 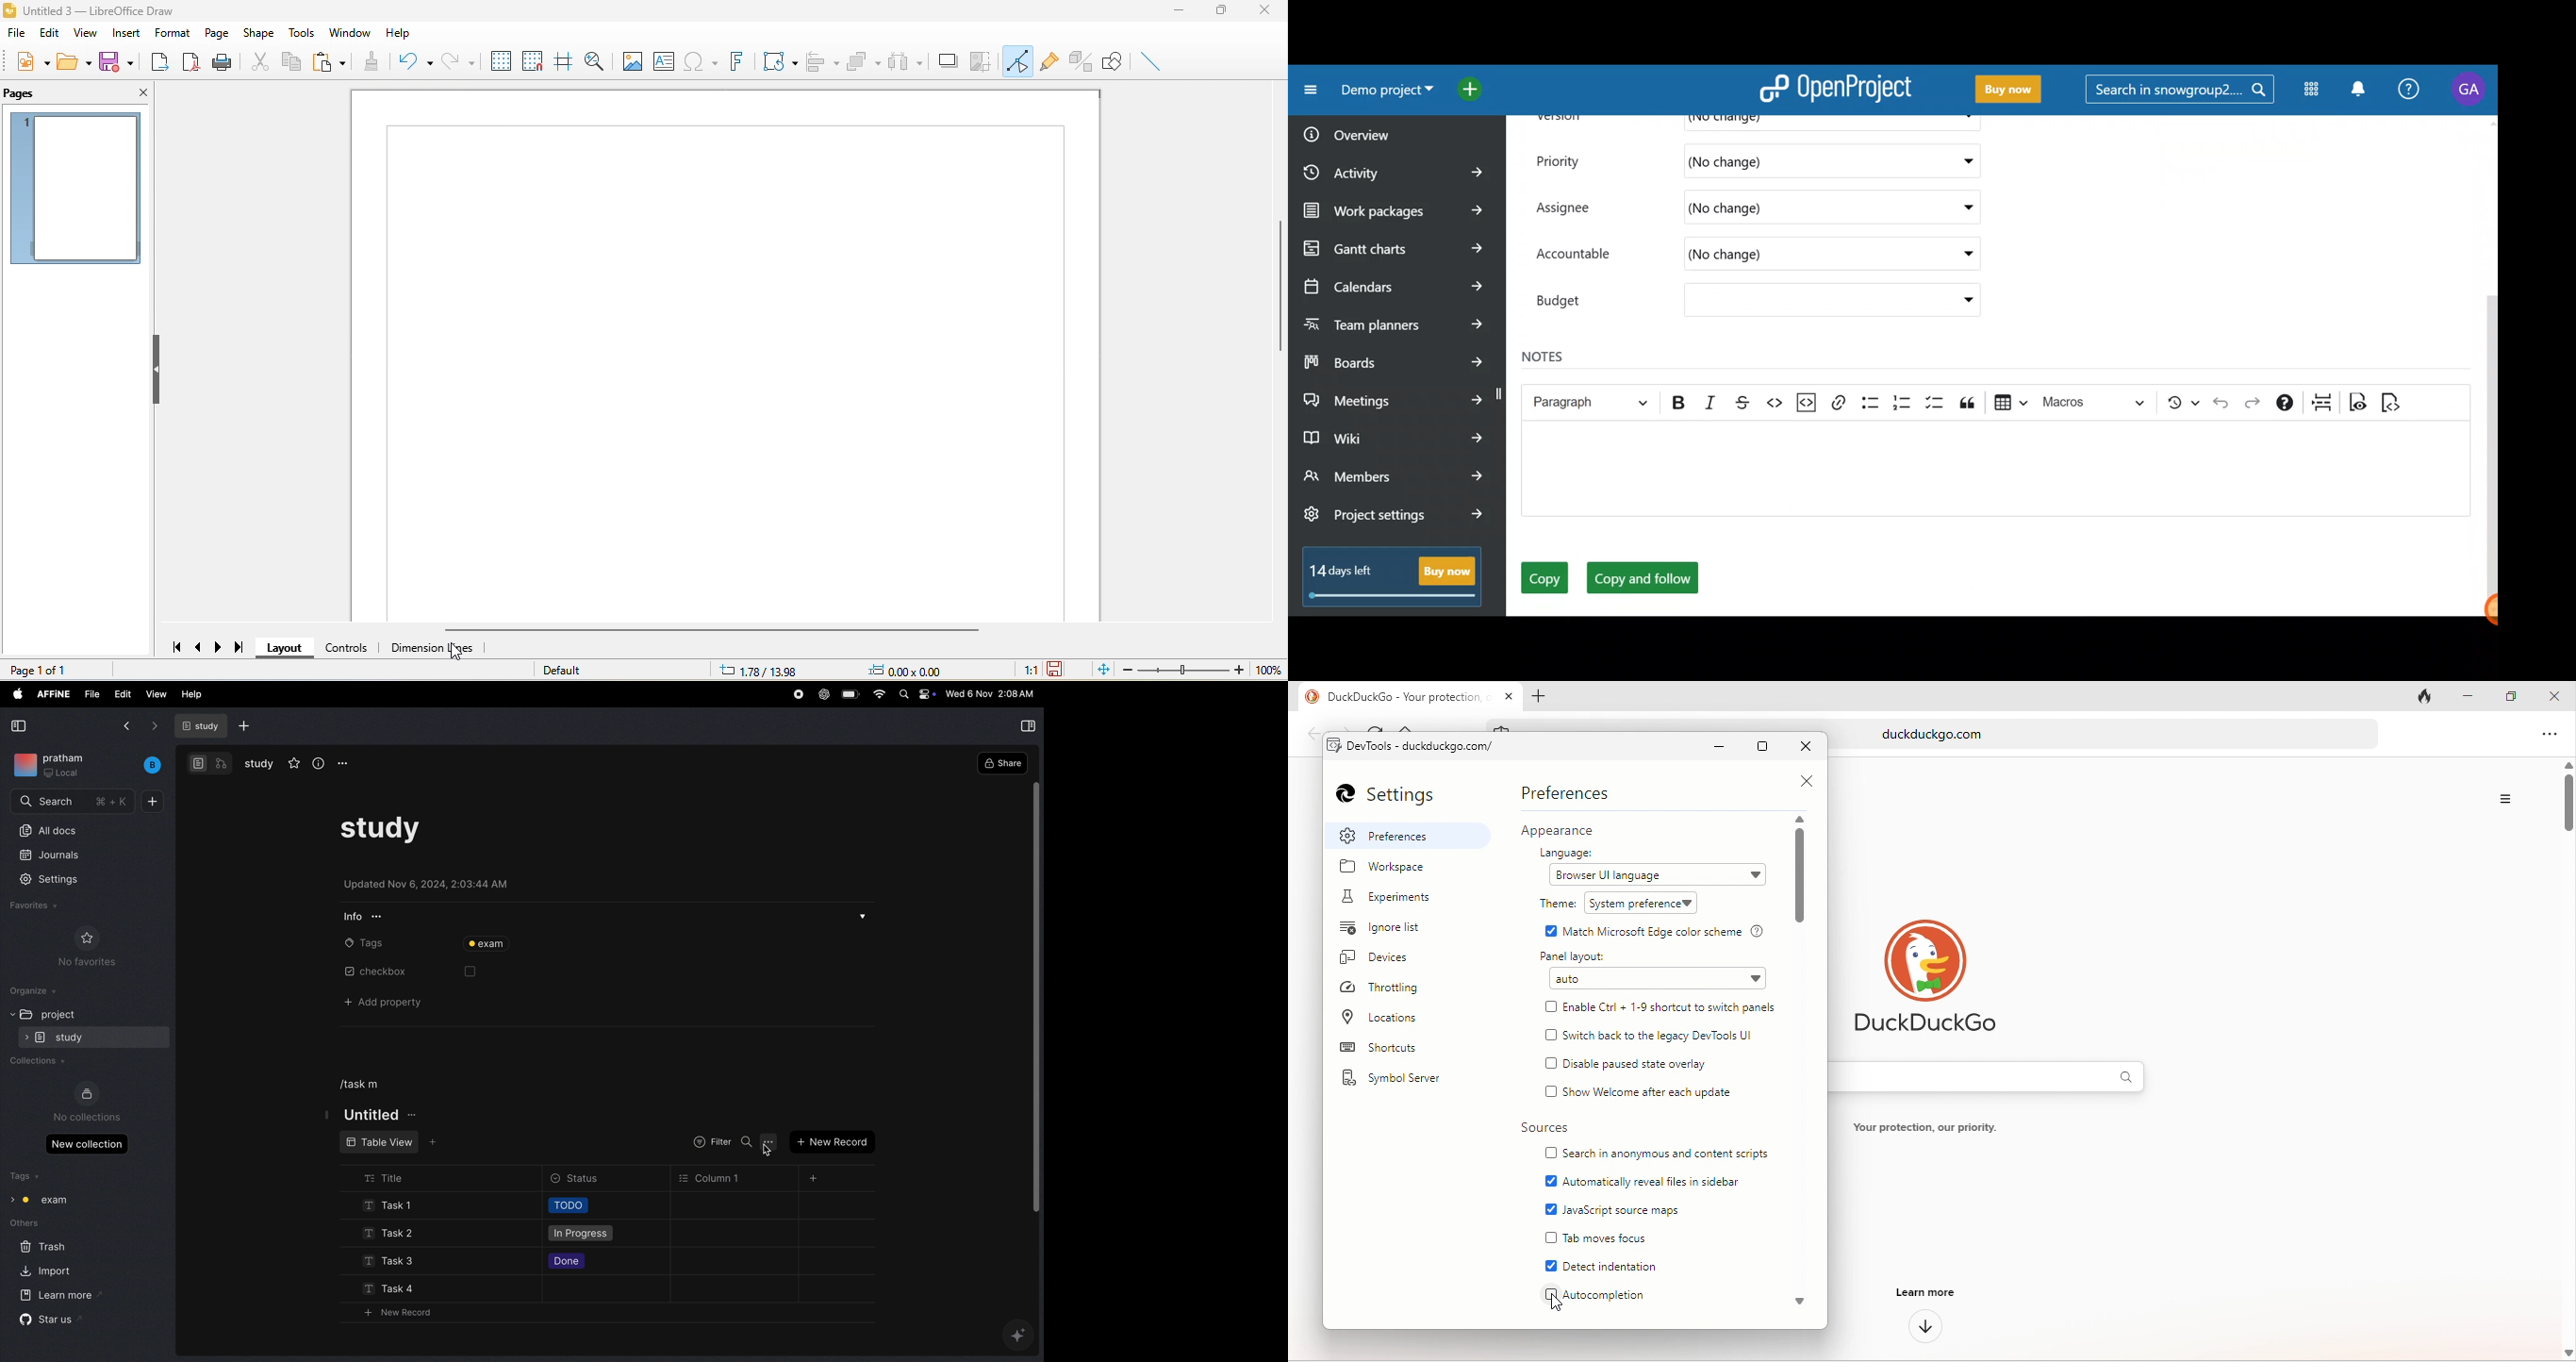 What do you see at coordinates (411, 60) in the screenshot?
I see `undo` at bounding box center [411, 60].